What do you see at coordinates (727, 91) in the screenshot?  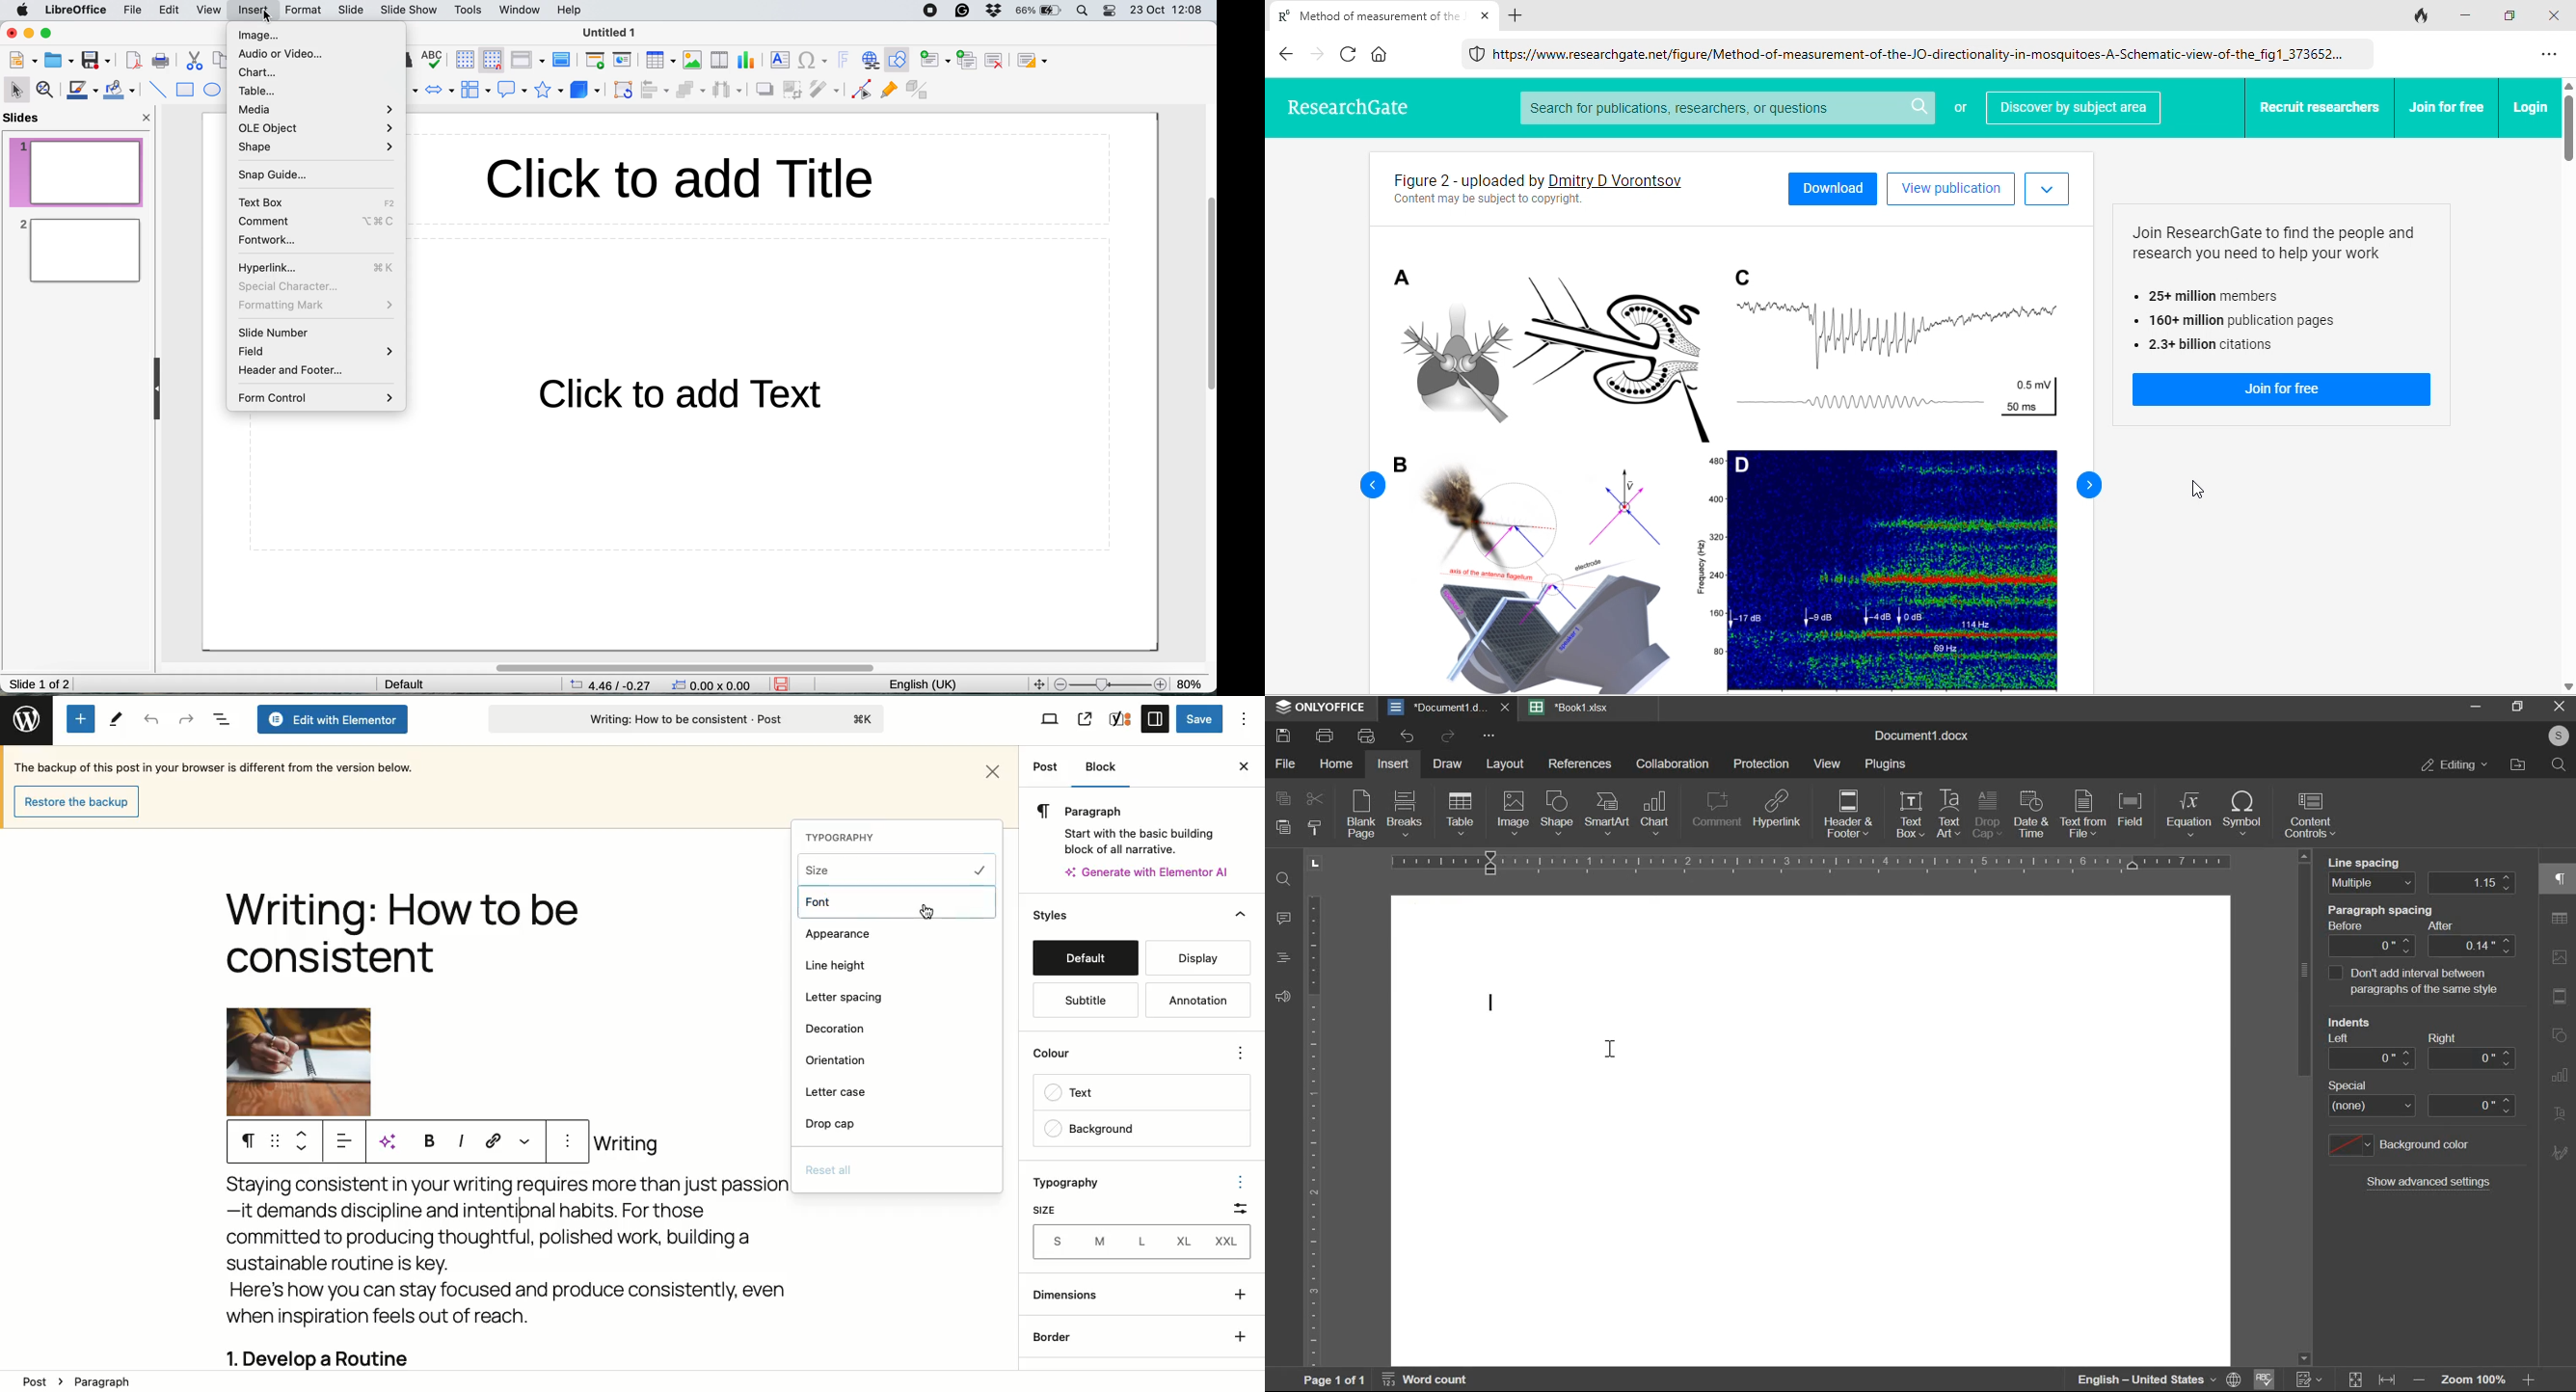 I see `select three objects to distribute` at bounding box center [727, 91].